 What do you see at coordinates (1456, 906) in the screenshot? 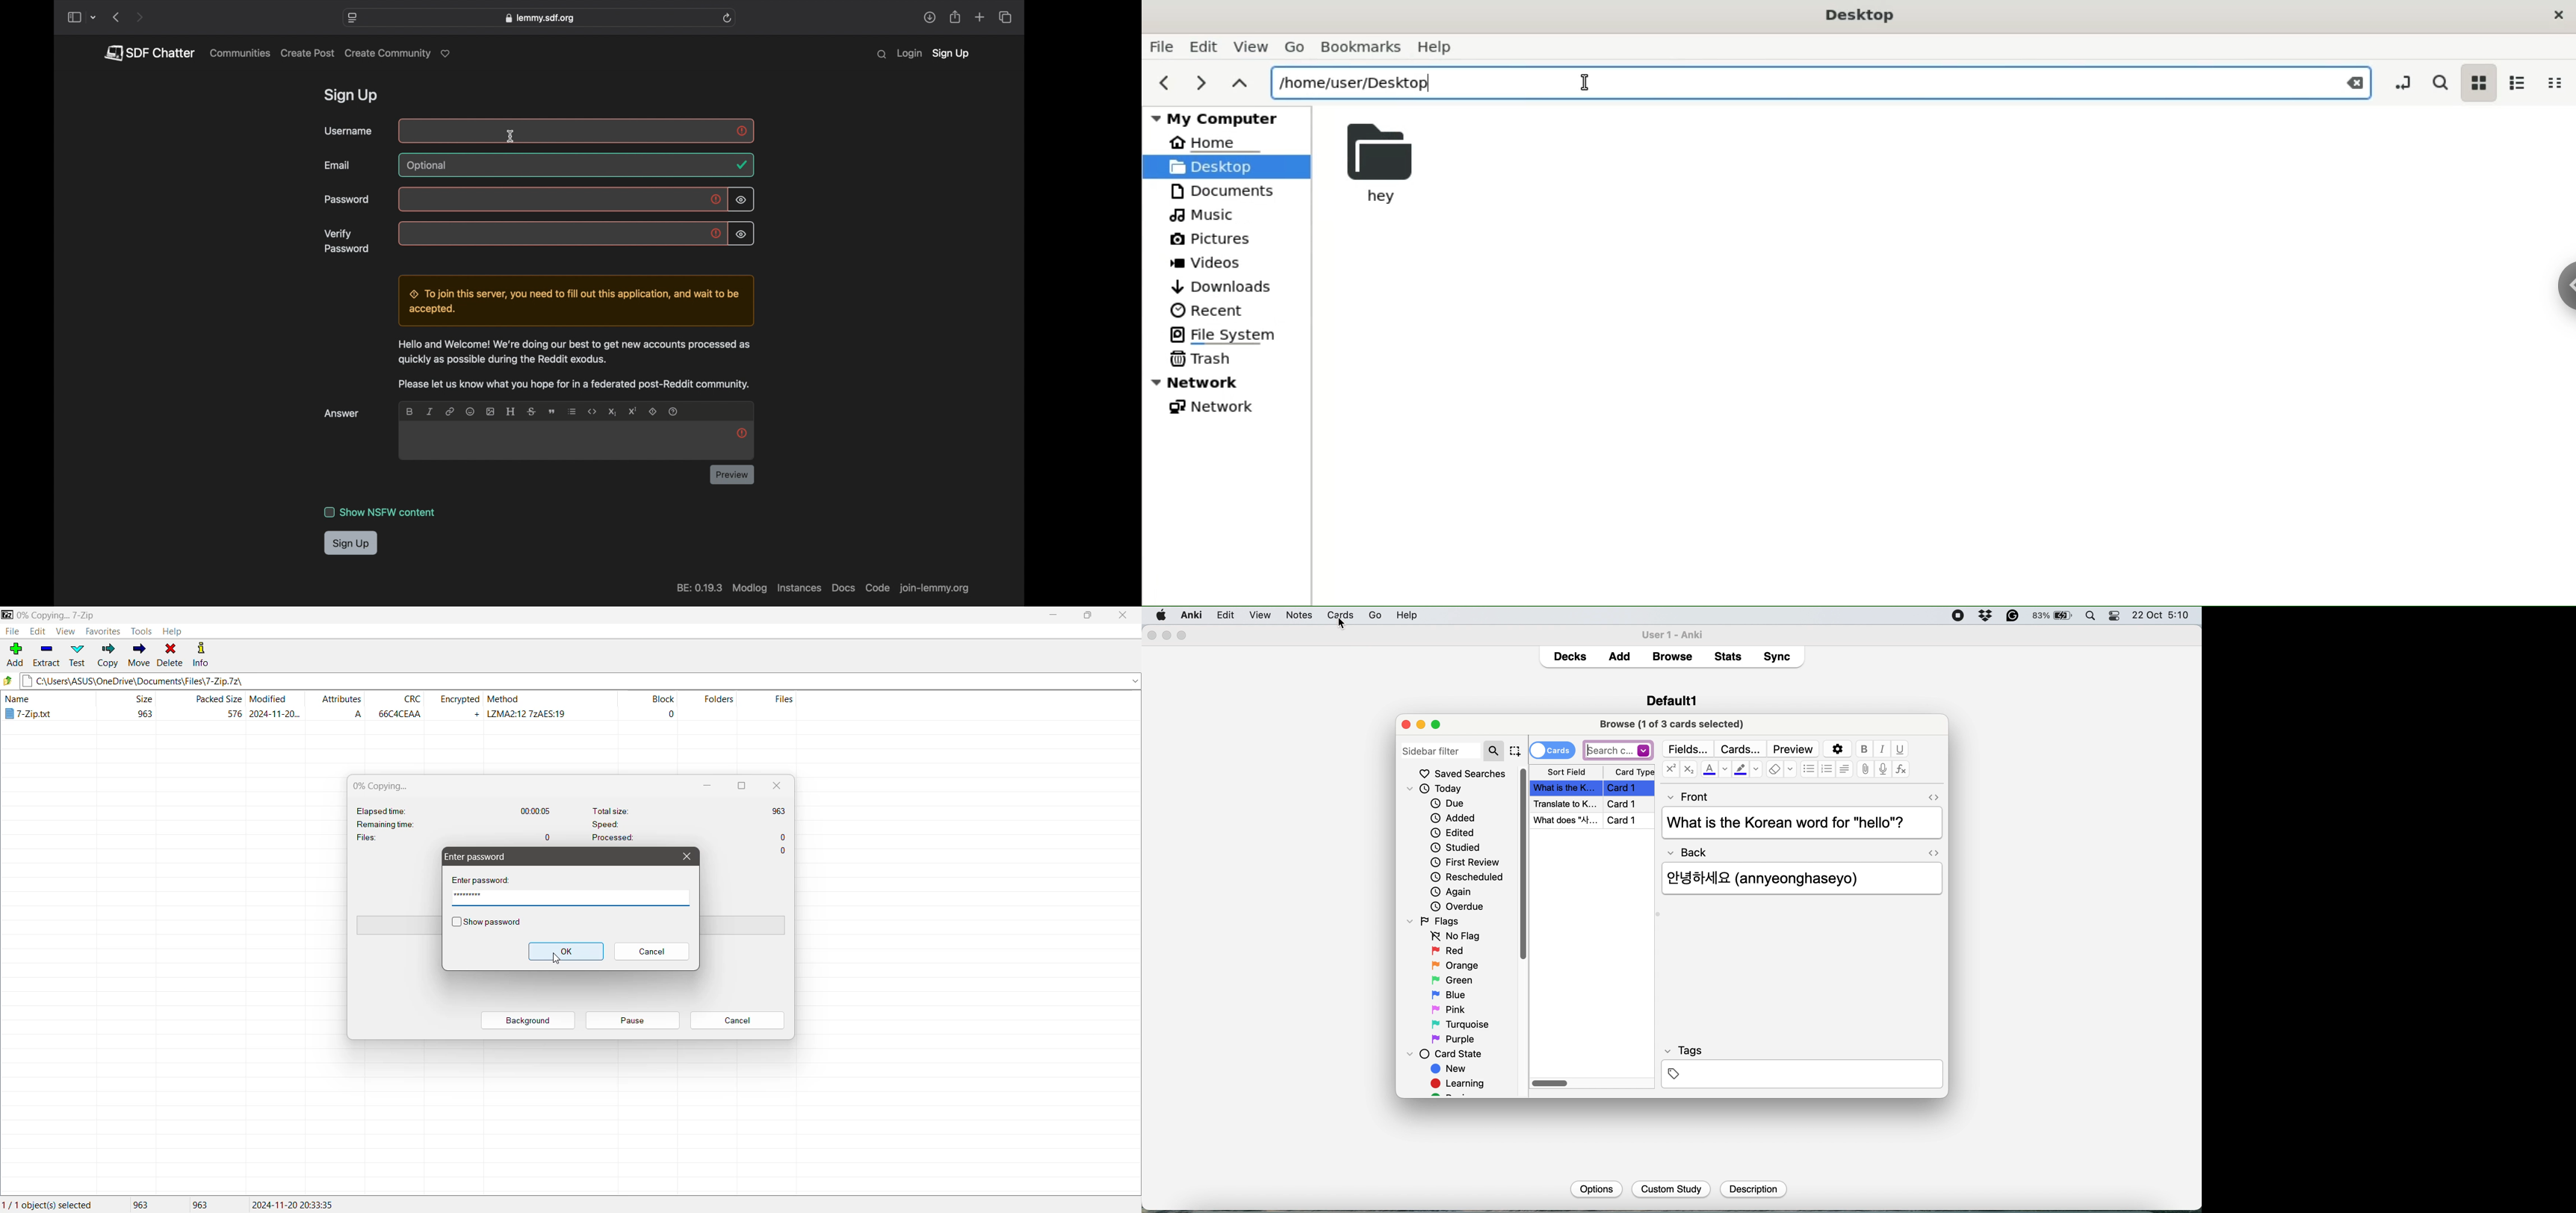
I see `overdue` at bounding box center [1456, 906].